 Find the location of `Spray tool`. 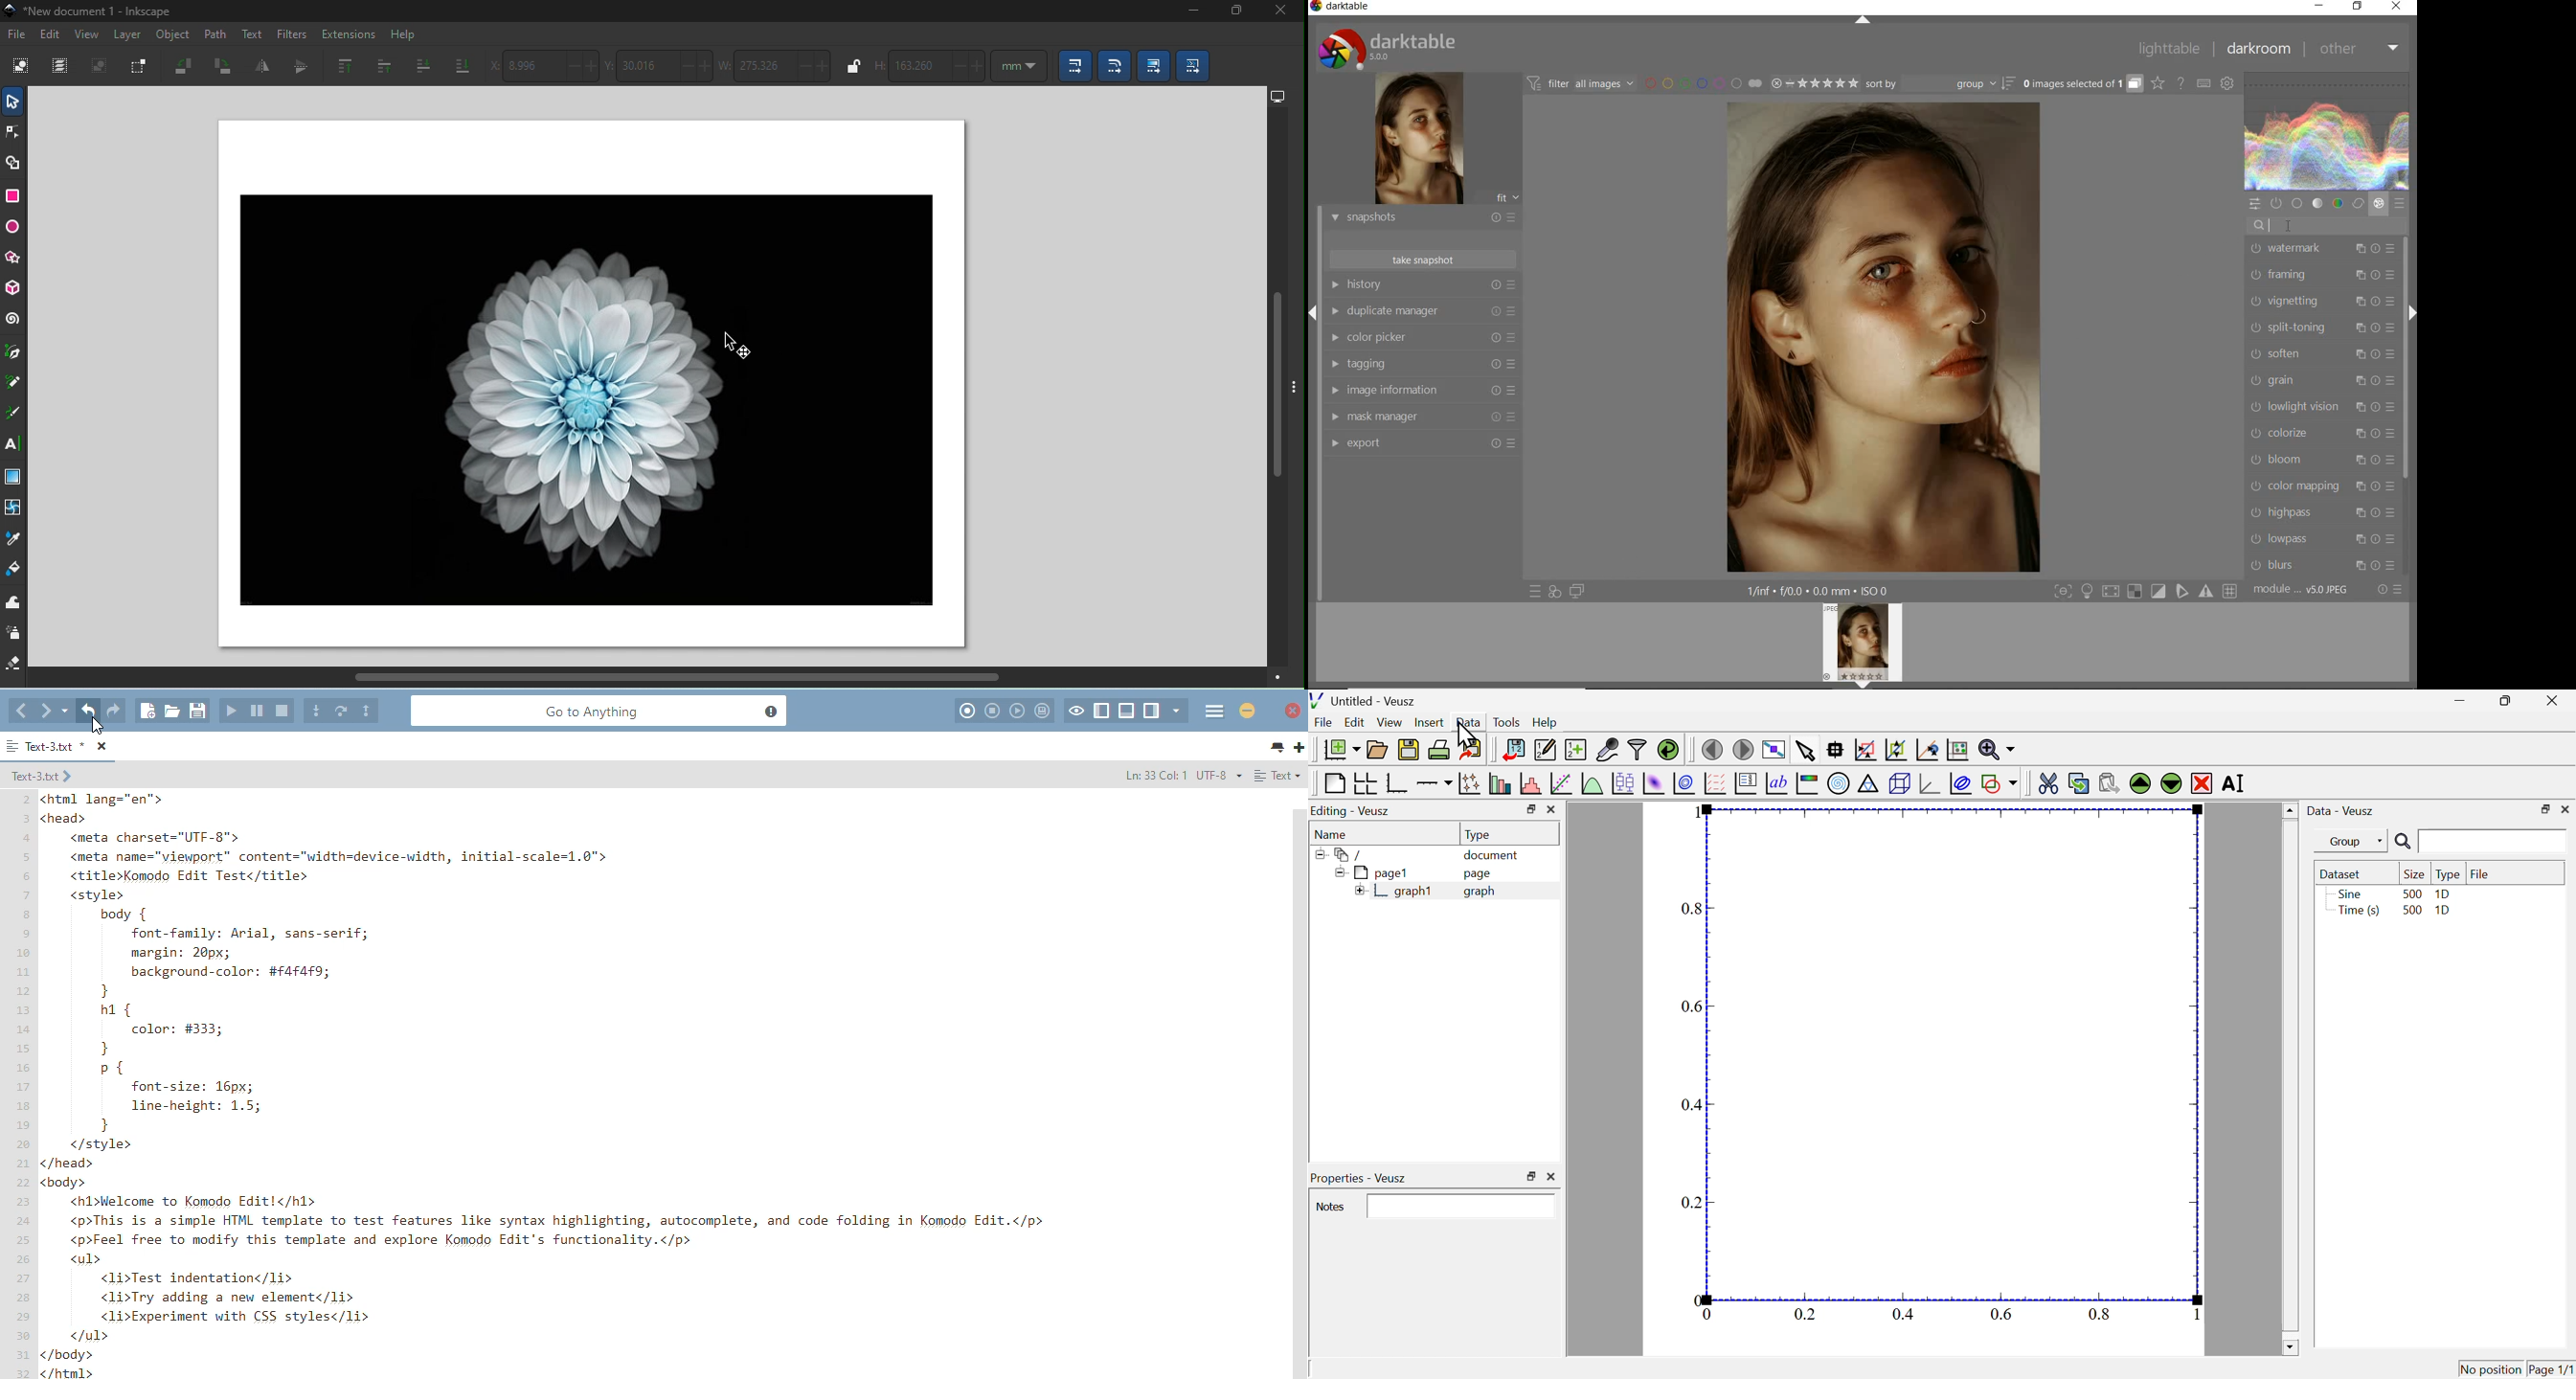

Spray tool is located at coordinates (14, 633).